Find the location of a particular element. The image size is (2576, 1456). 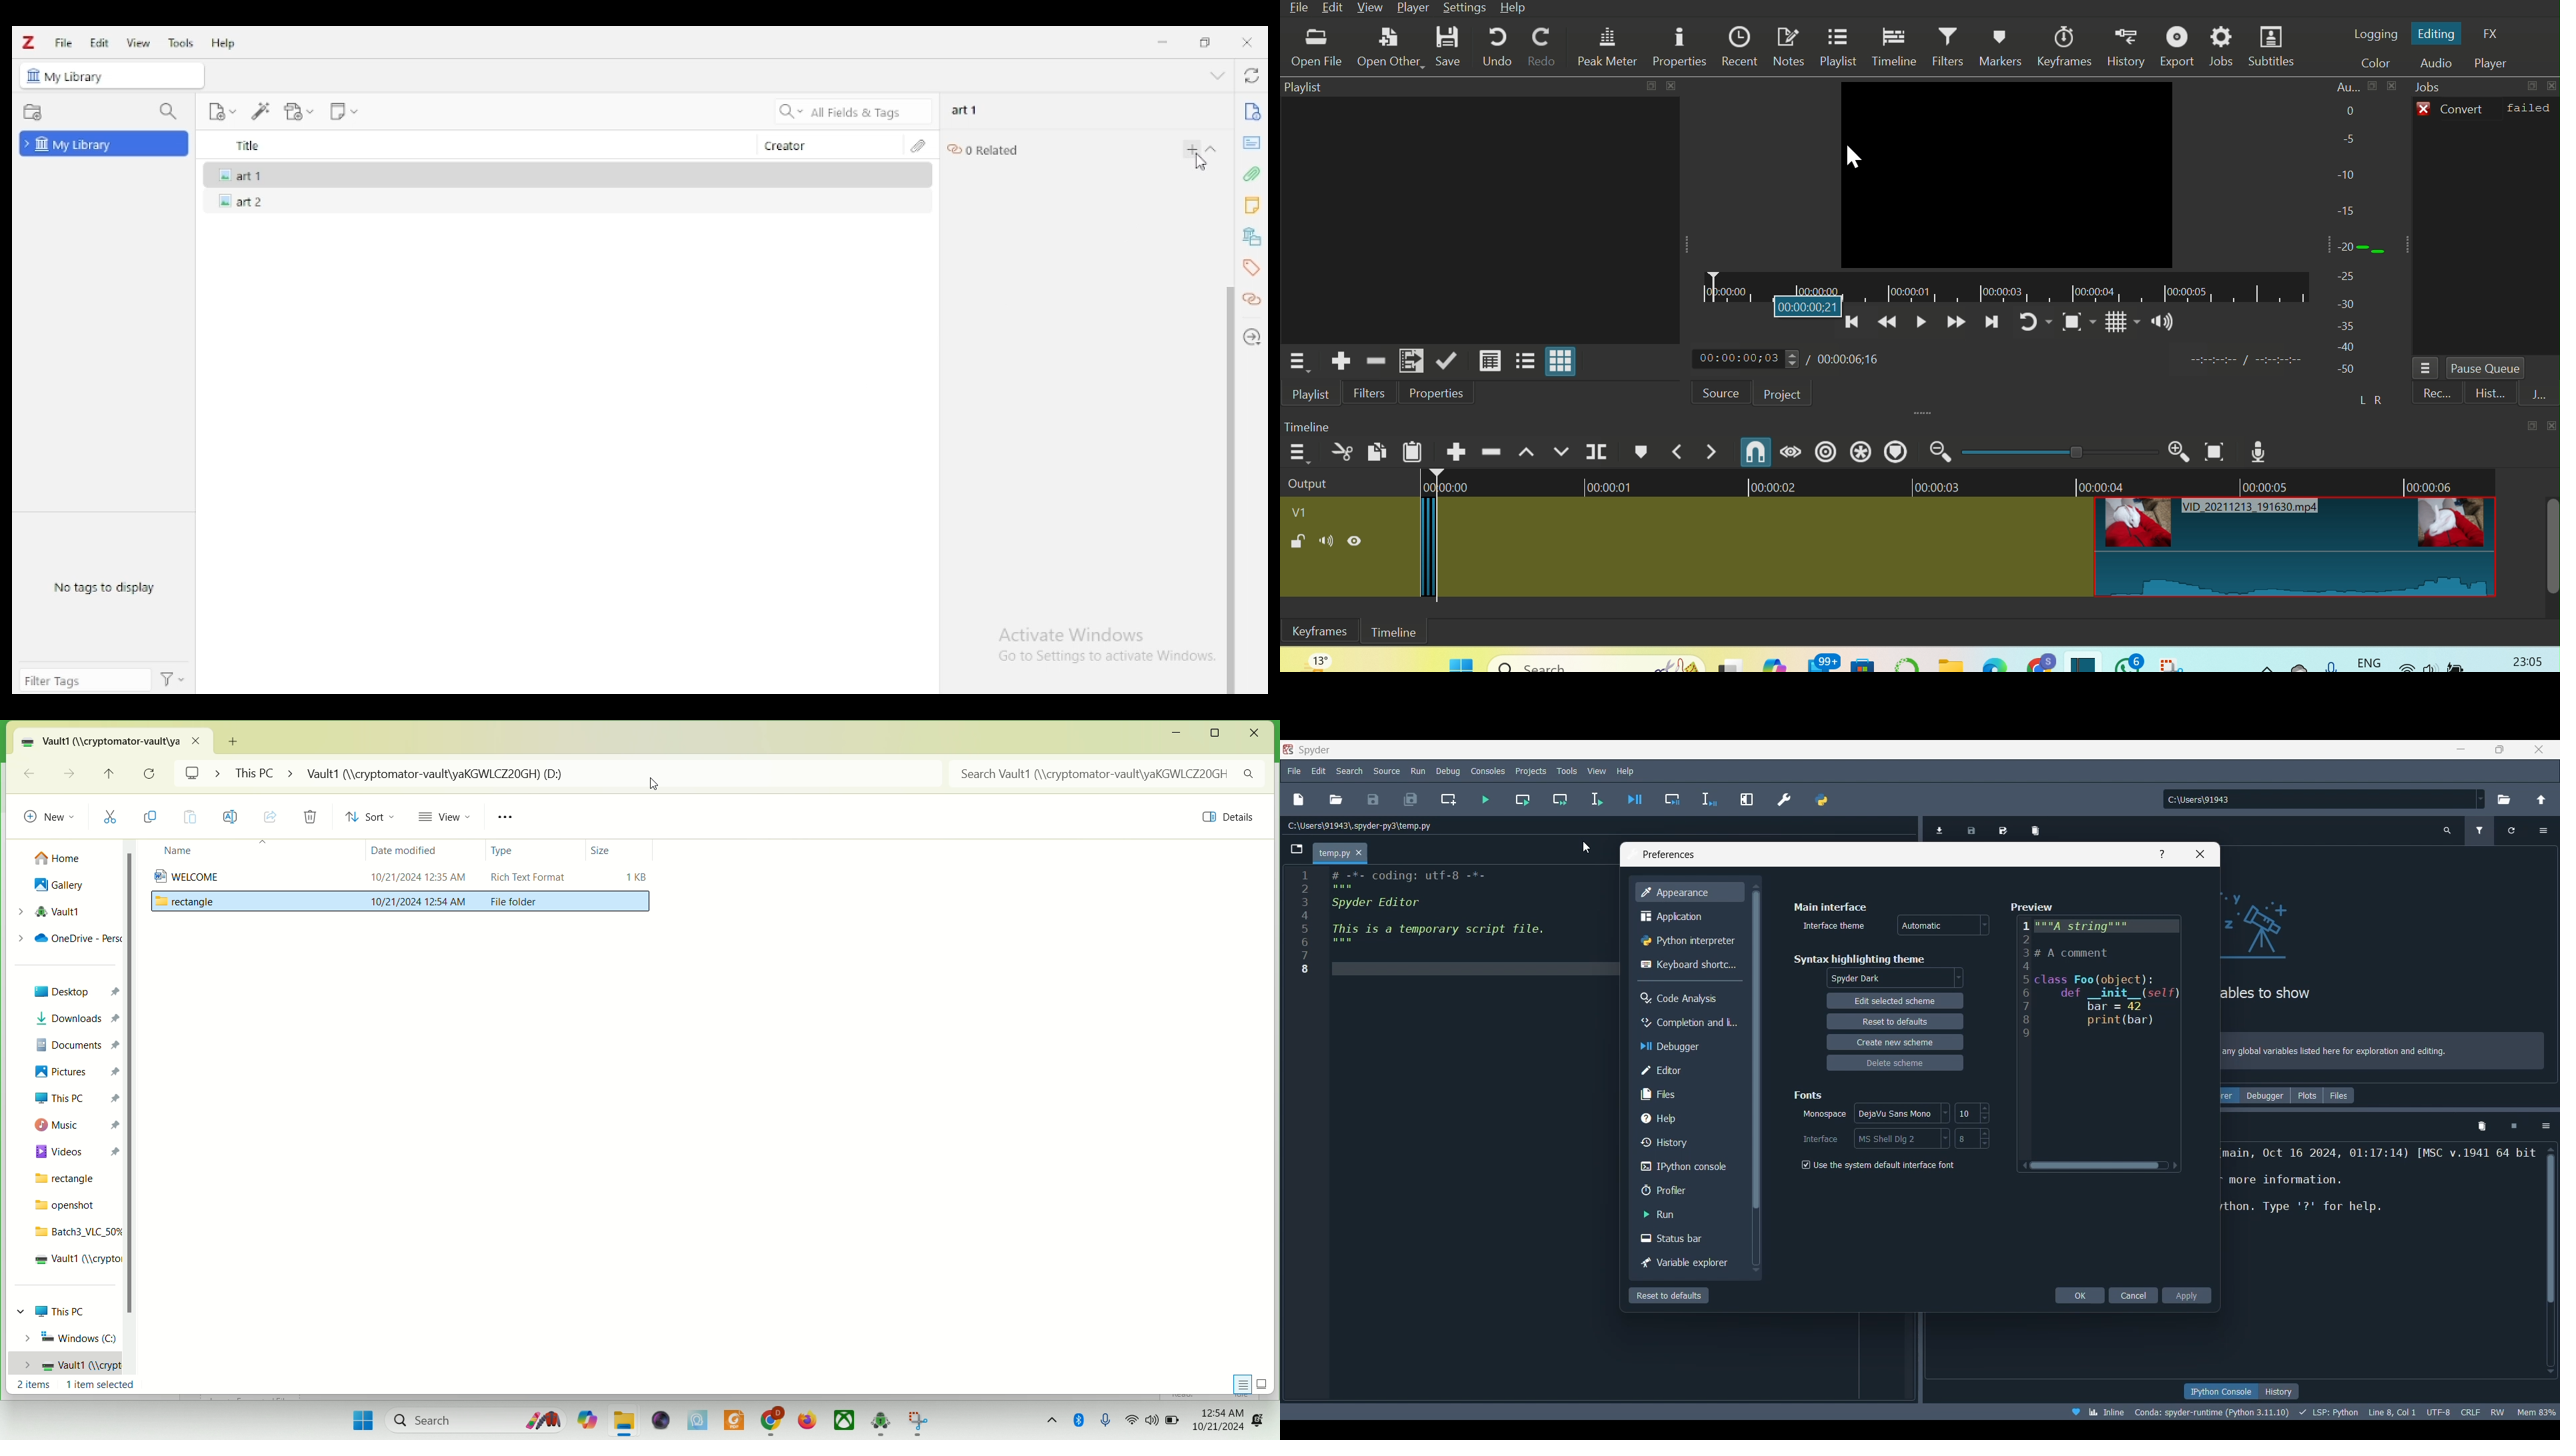

cursor is located at coordinates (655, 786).